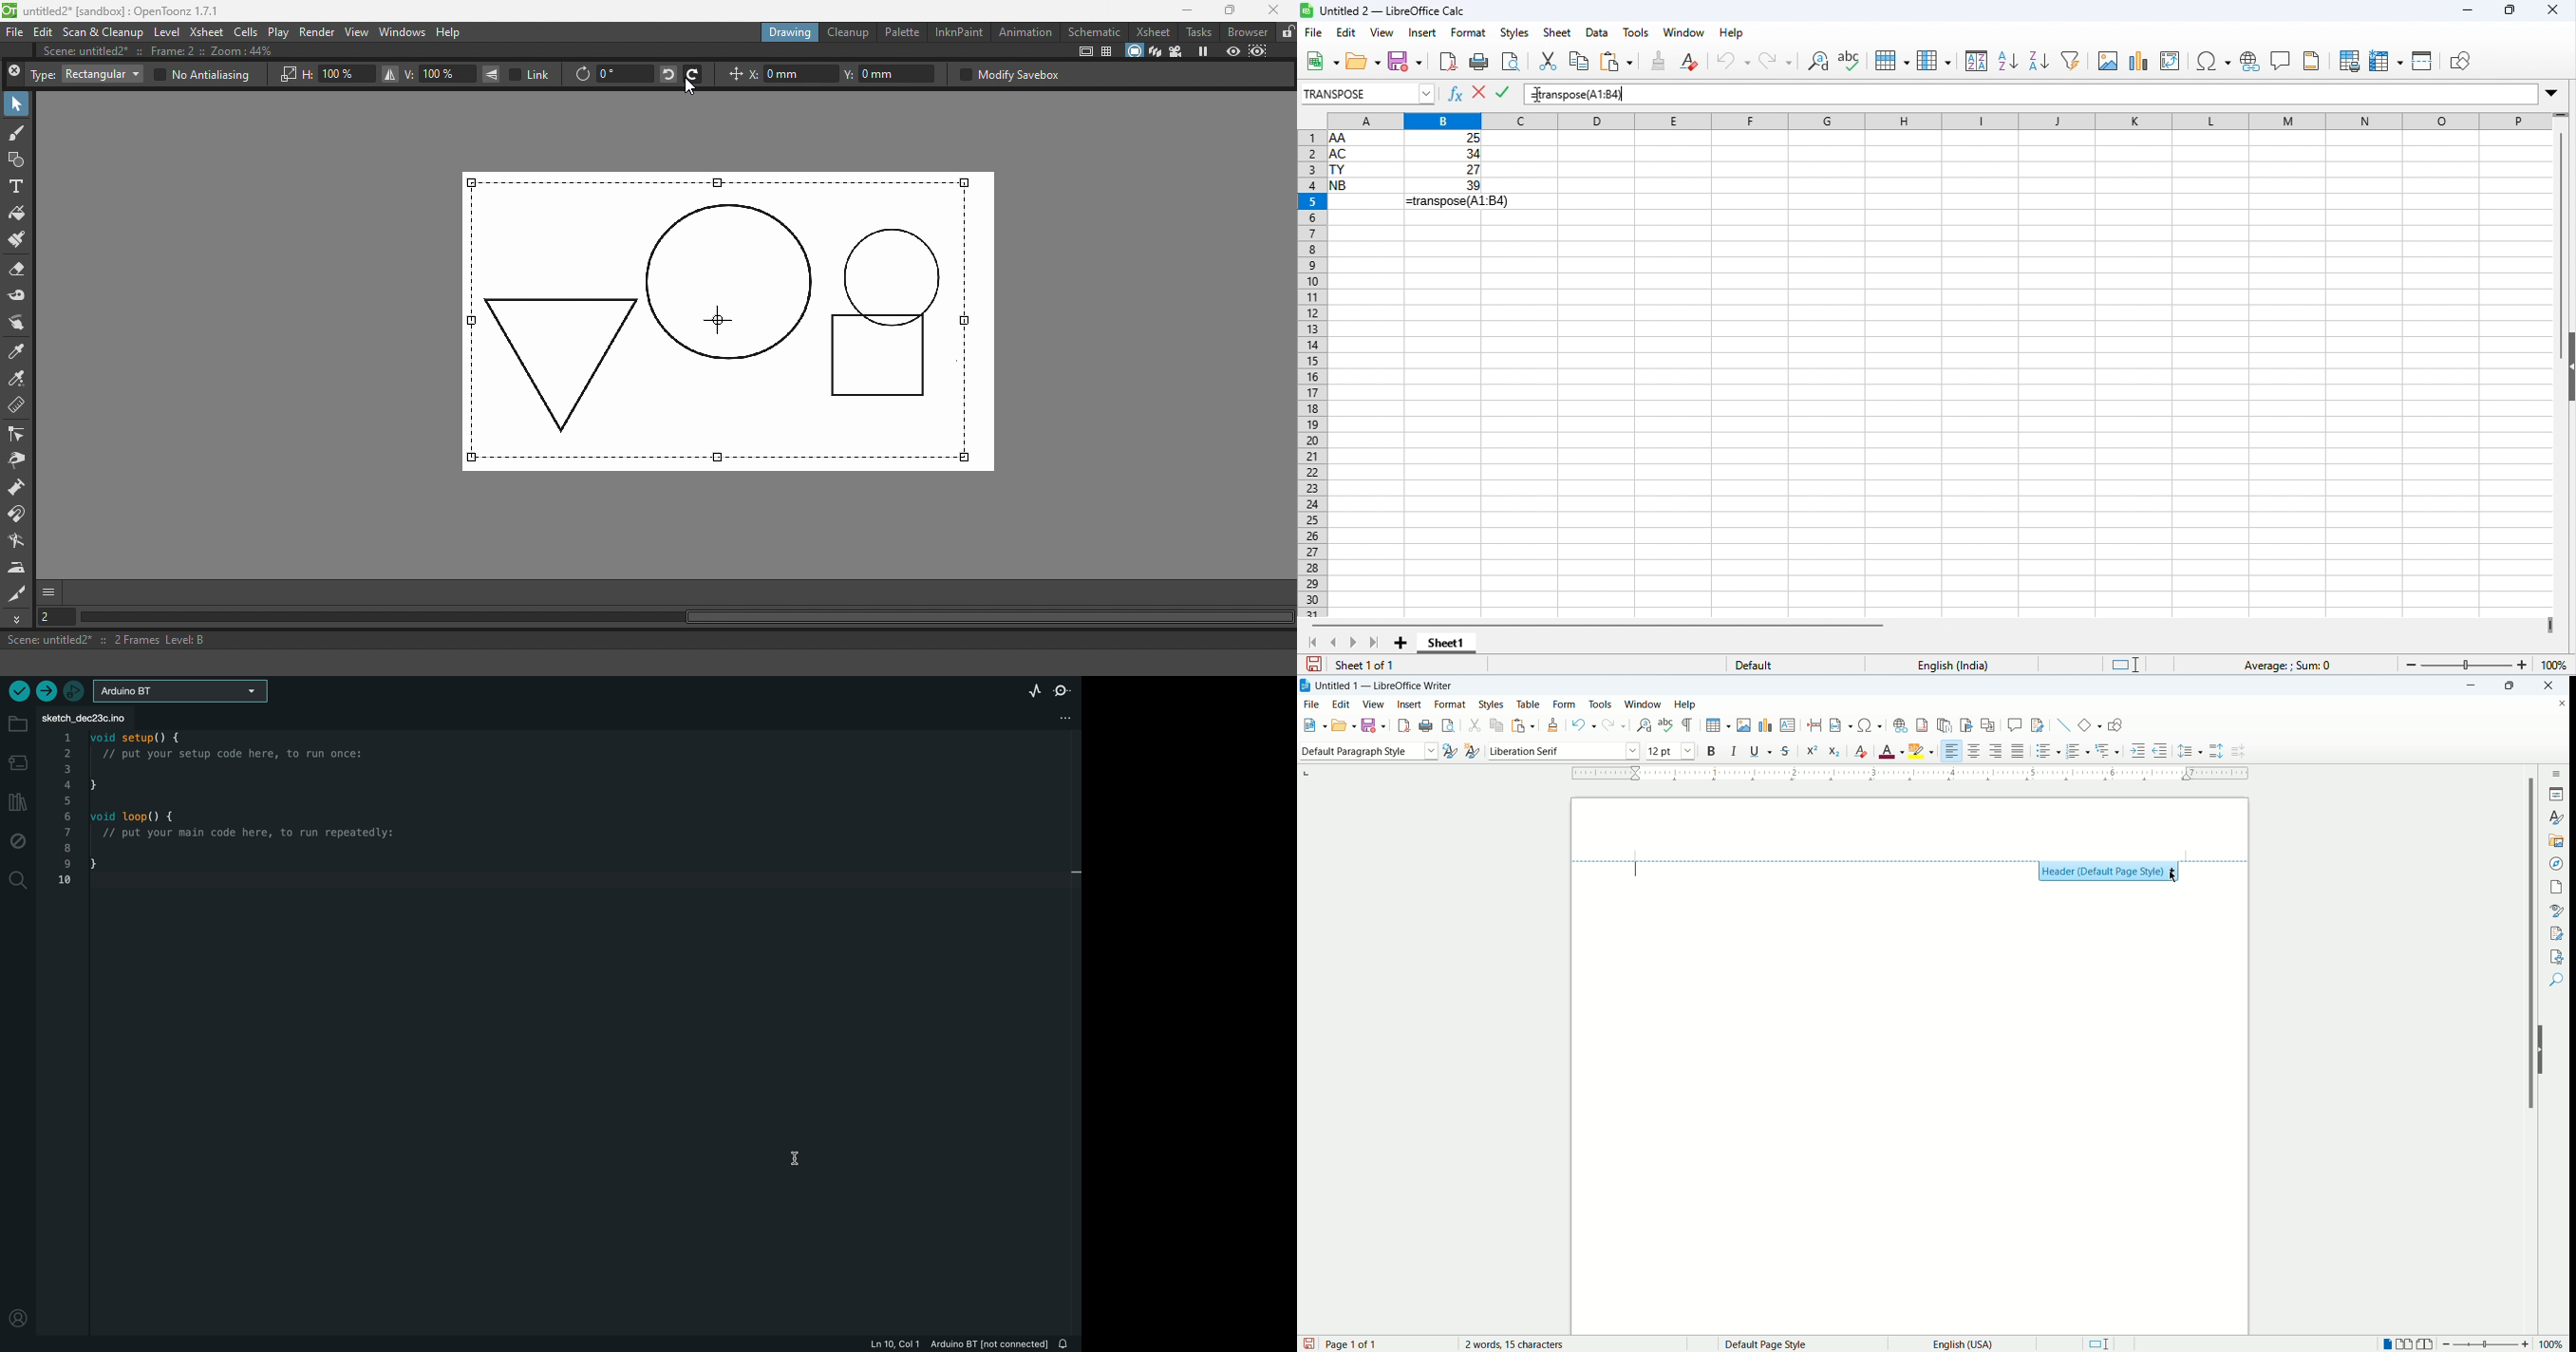 This screenshot has width=2576, height=1372. Describe the element at coordinates (103, 33) in the screenshot. I see `Scan & Cleanup` at that location.